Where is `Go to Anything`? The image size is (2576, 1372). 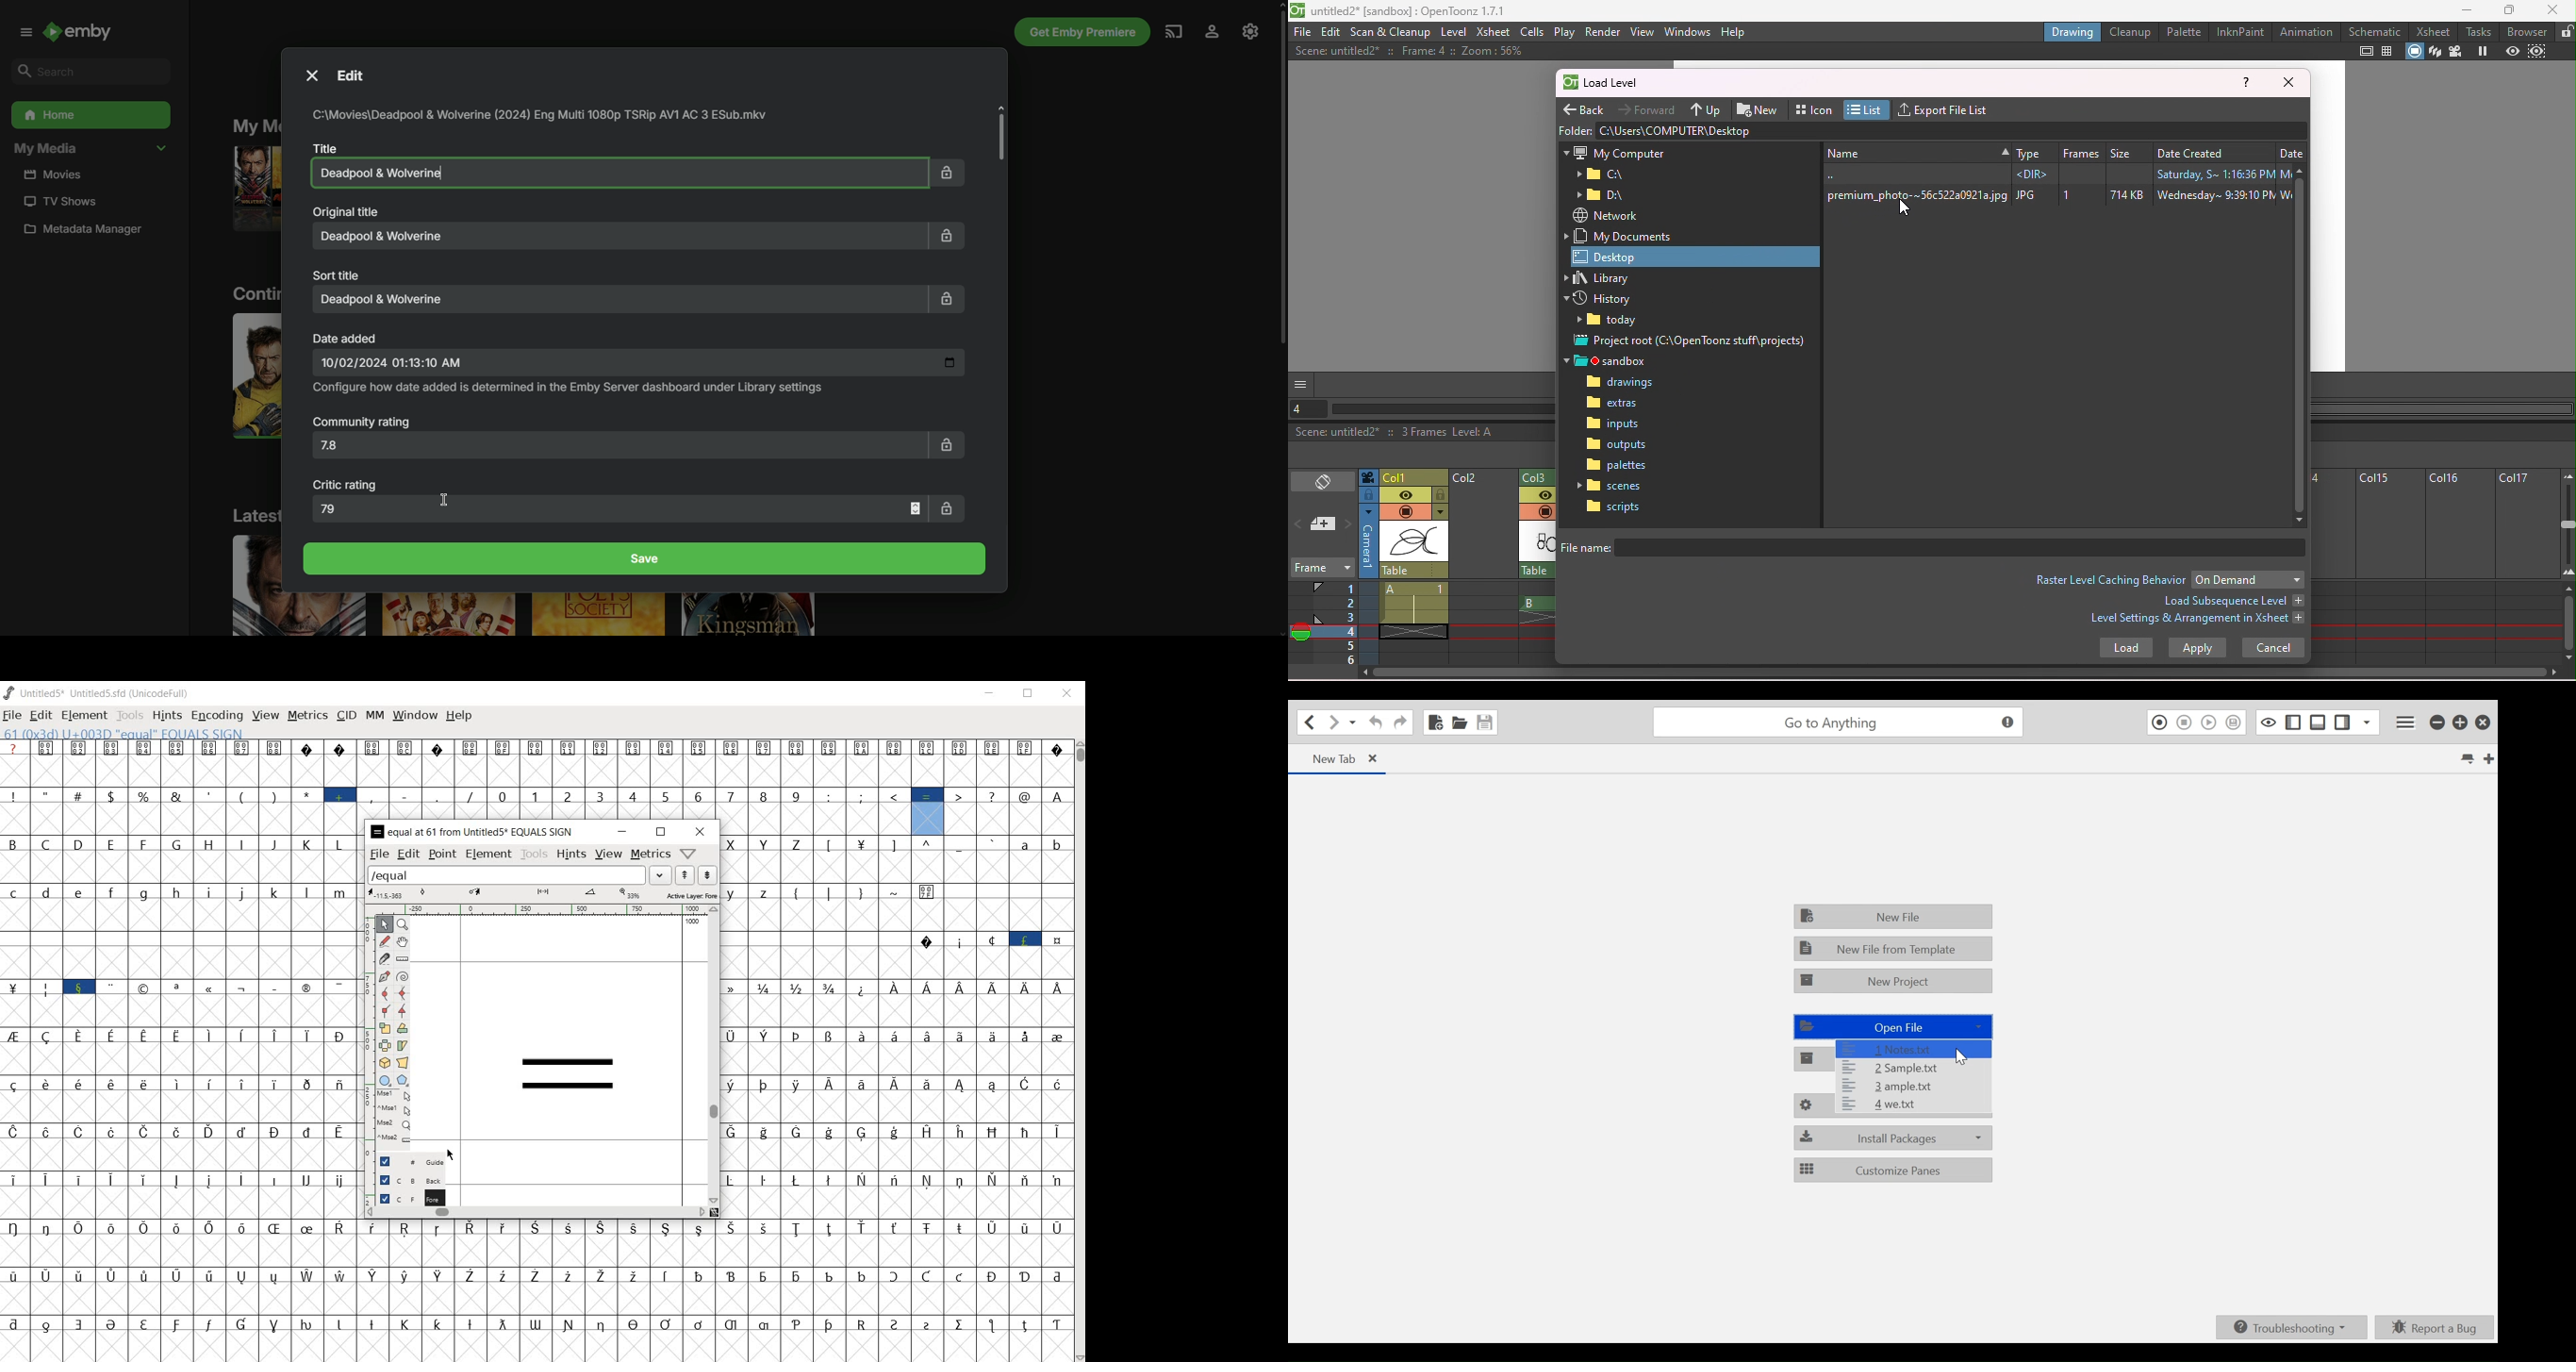 Go to Anything is located at coordinates (1841, 723).